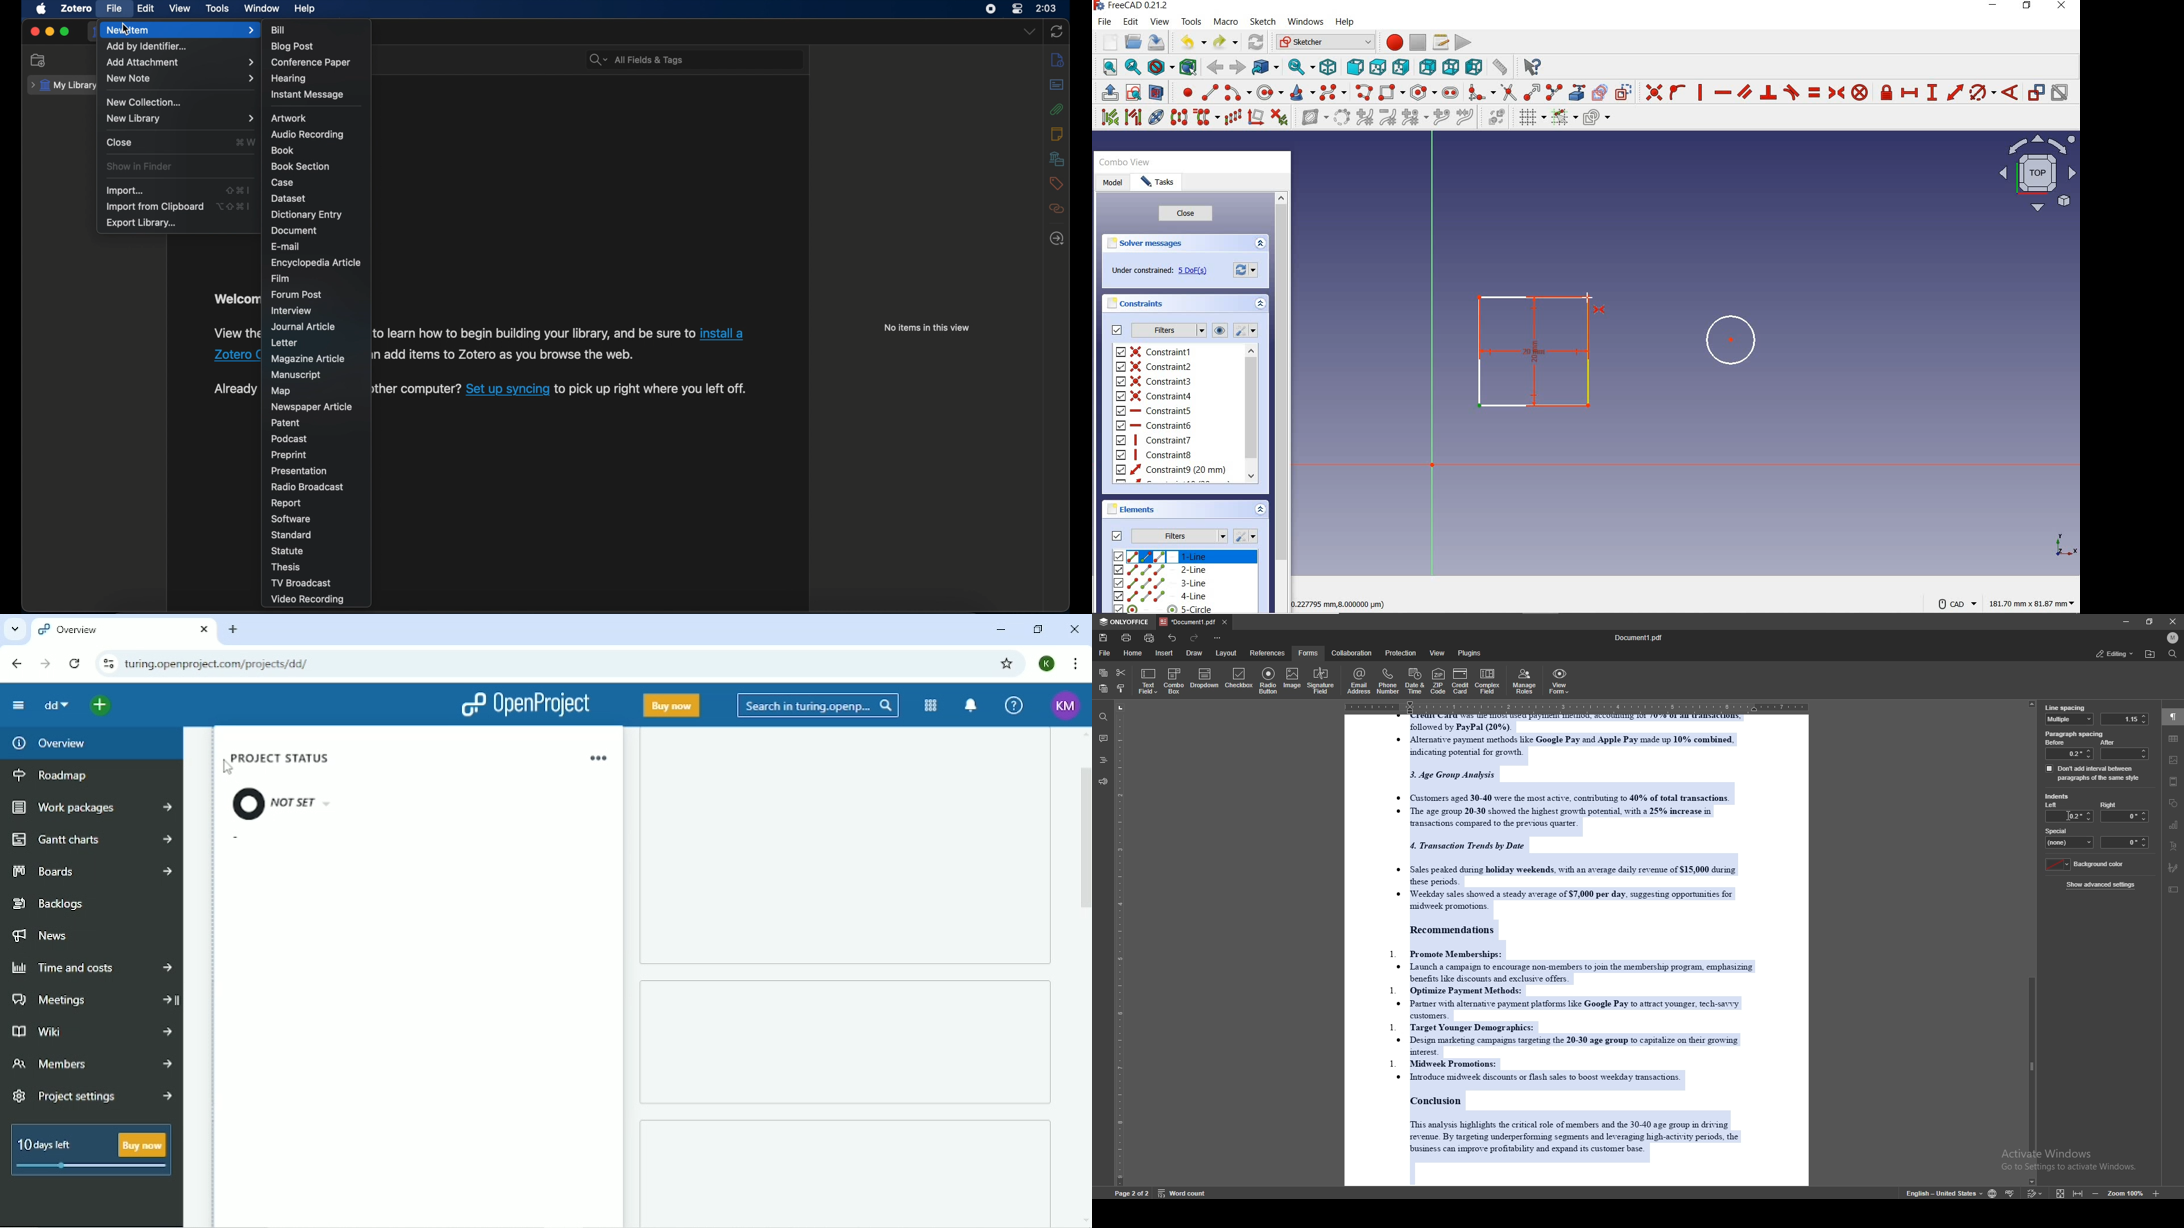 The height and width of the screenshot is (1232, 2184). What do you see at coordinates (289, 118) in the screenshot?
I see `artwork` at bounding box center [289, 118].